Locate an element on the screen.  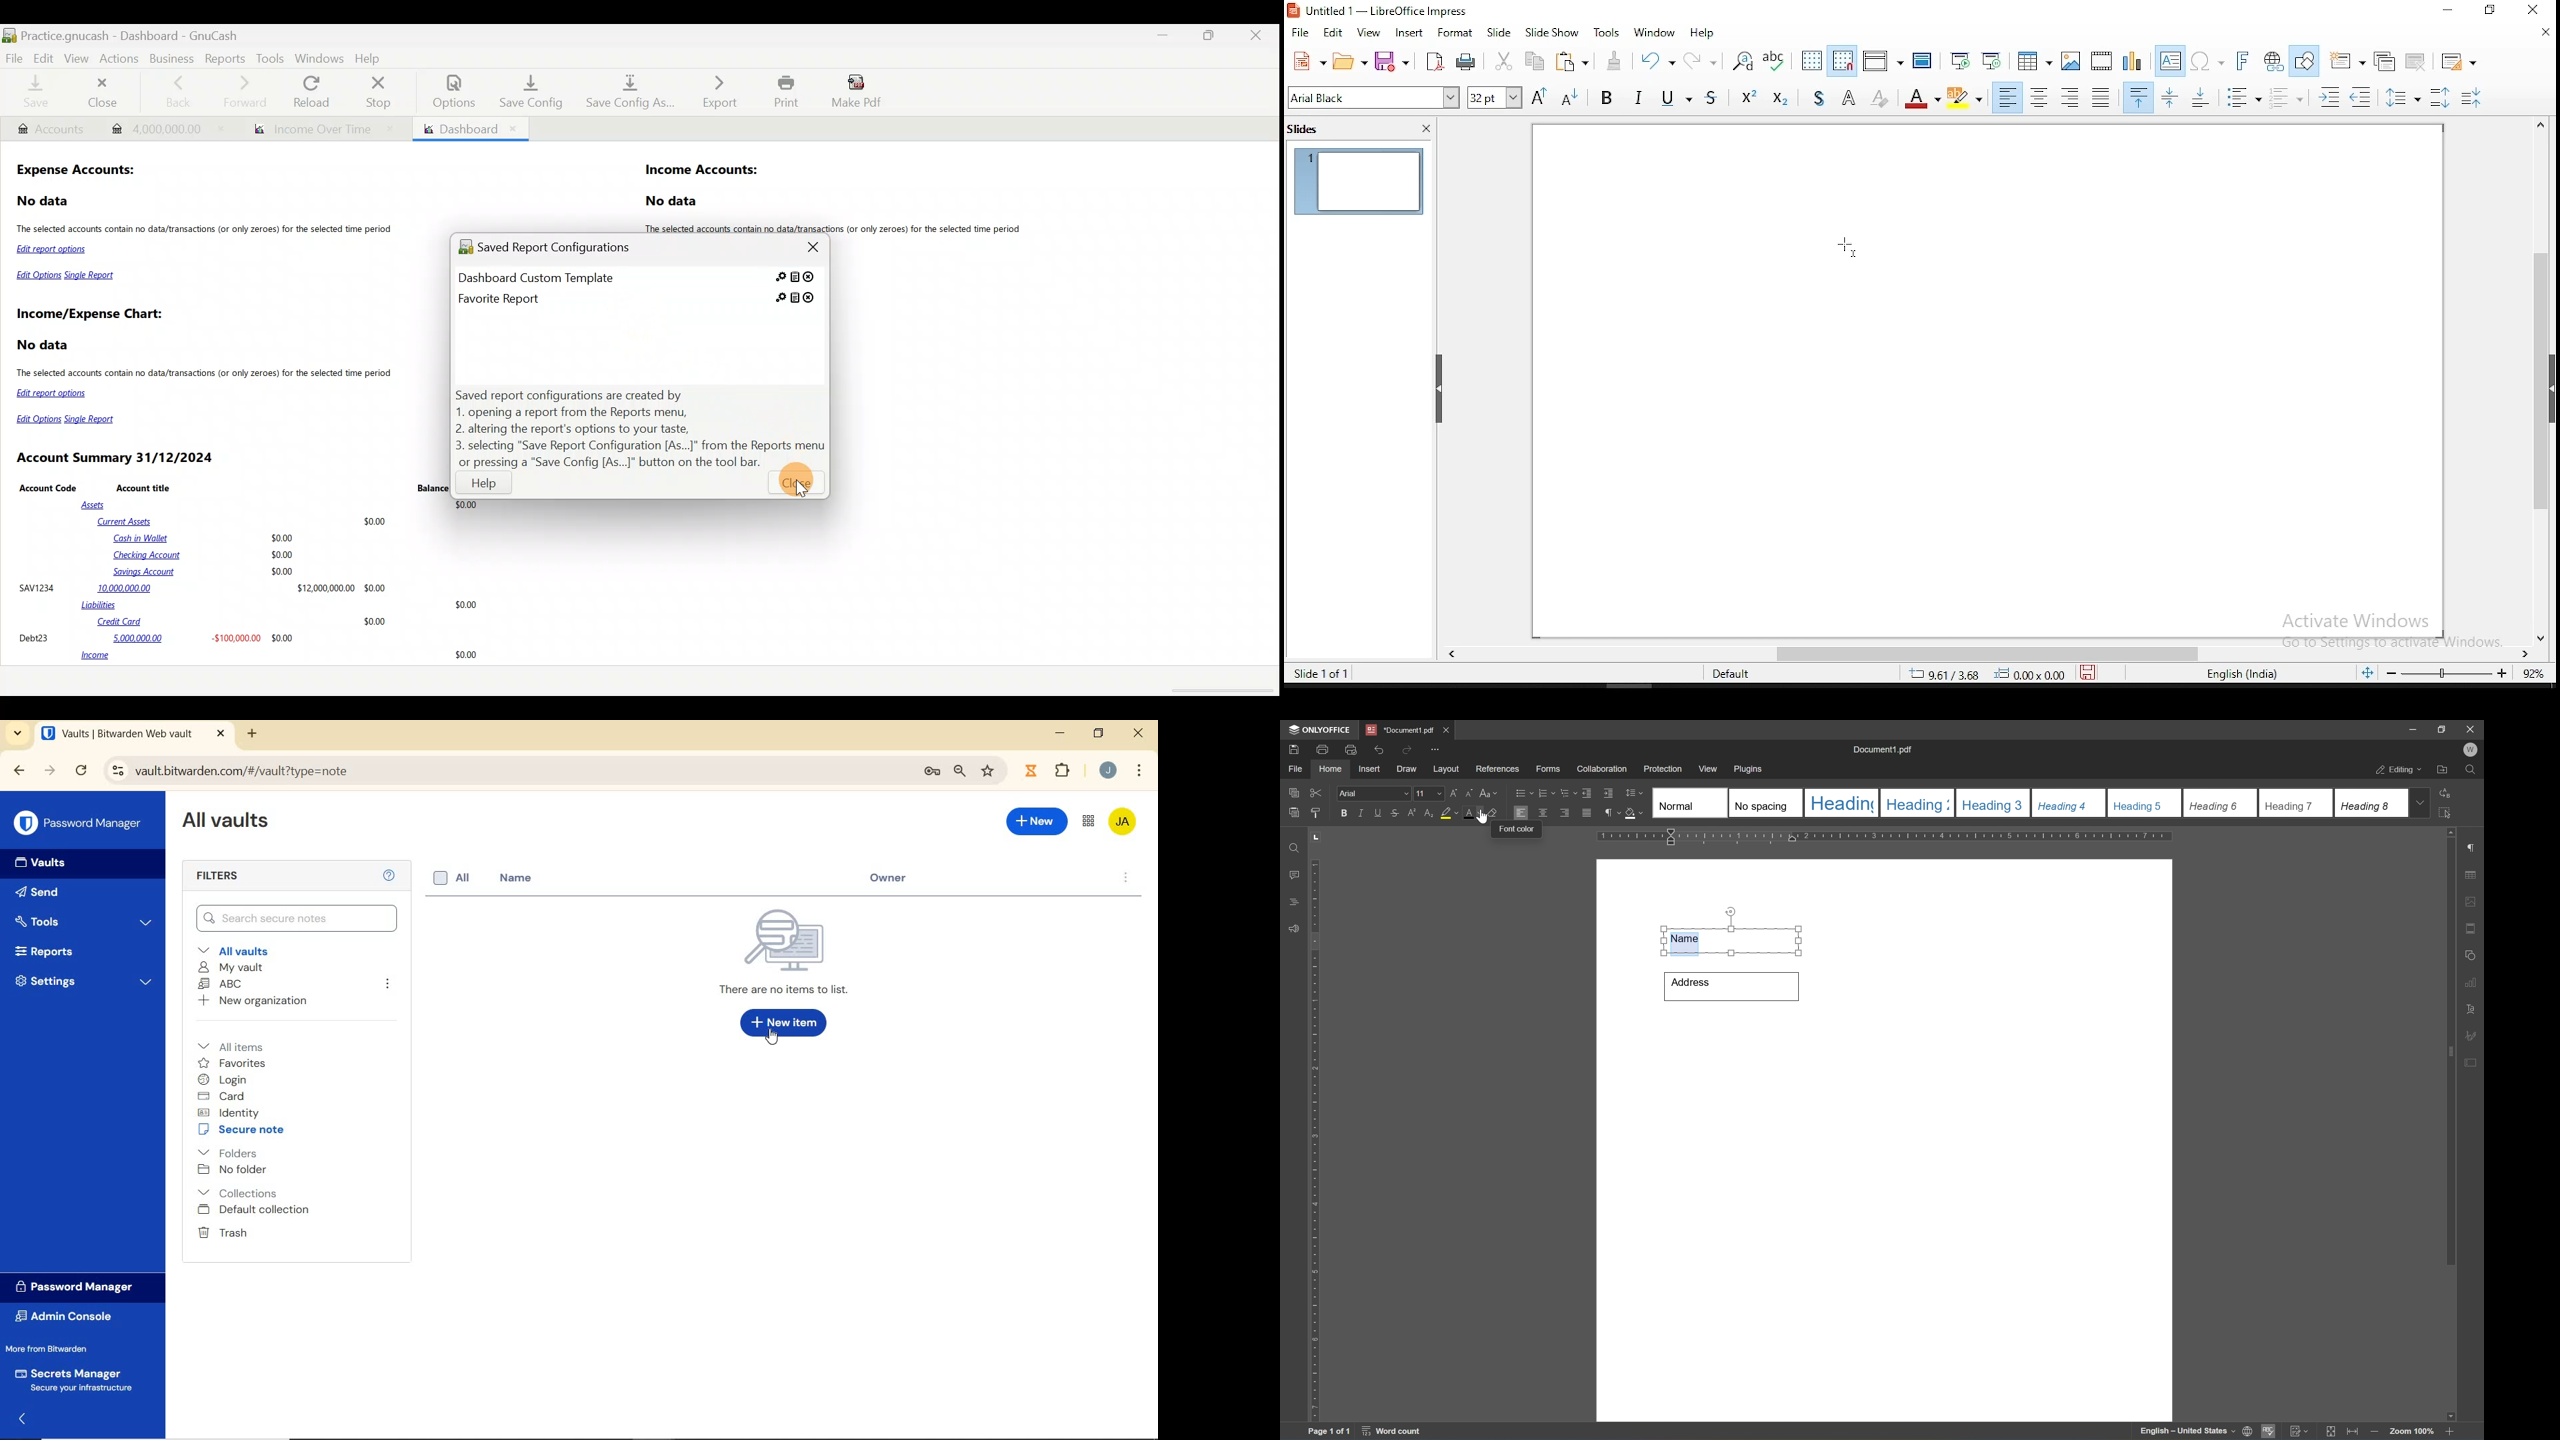
bookmark is located at coordinates (990, 772).